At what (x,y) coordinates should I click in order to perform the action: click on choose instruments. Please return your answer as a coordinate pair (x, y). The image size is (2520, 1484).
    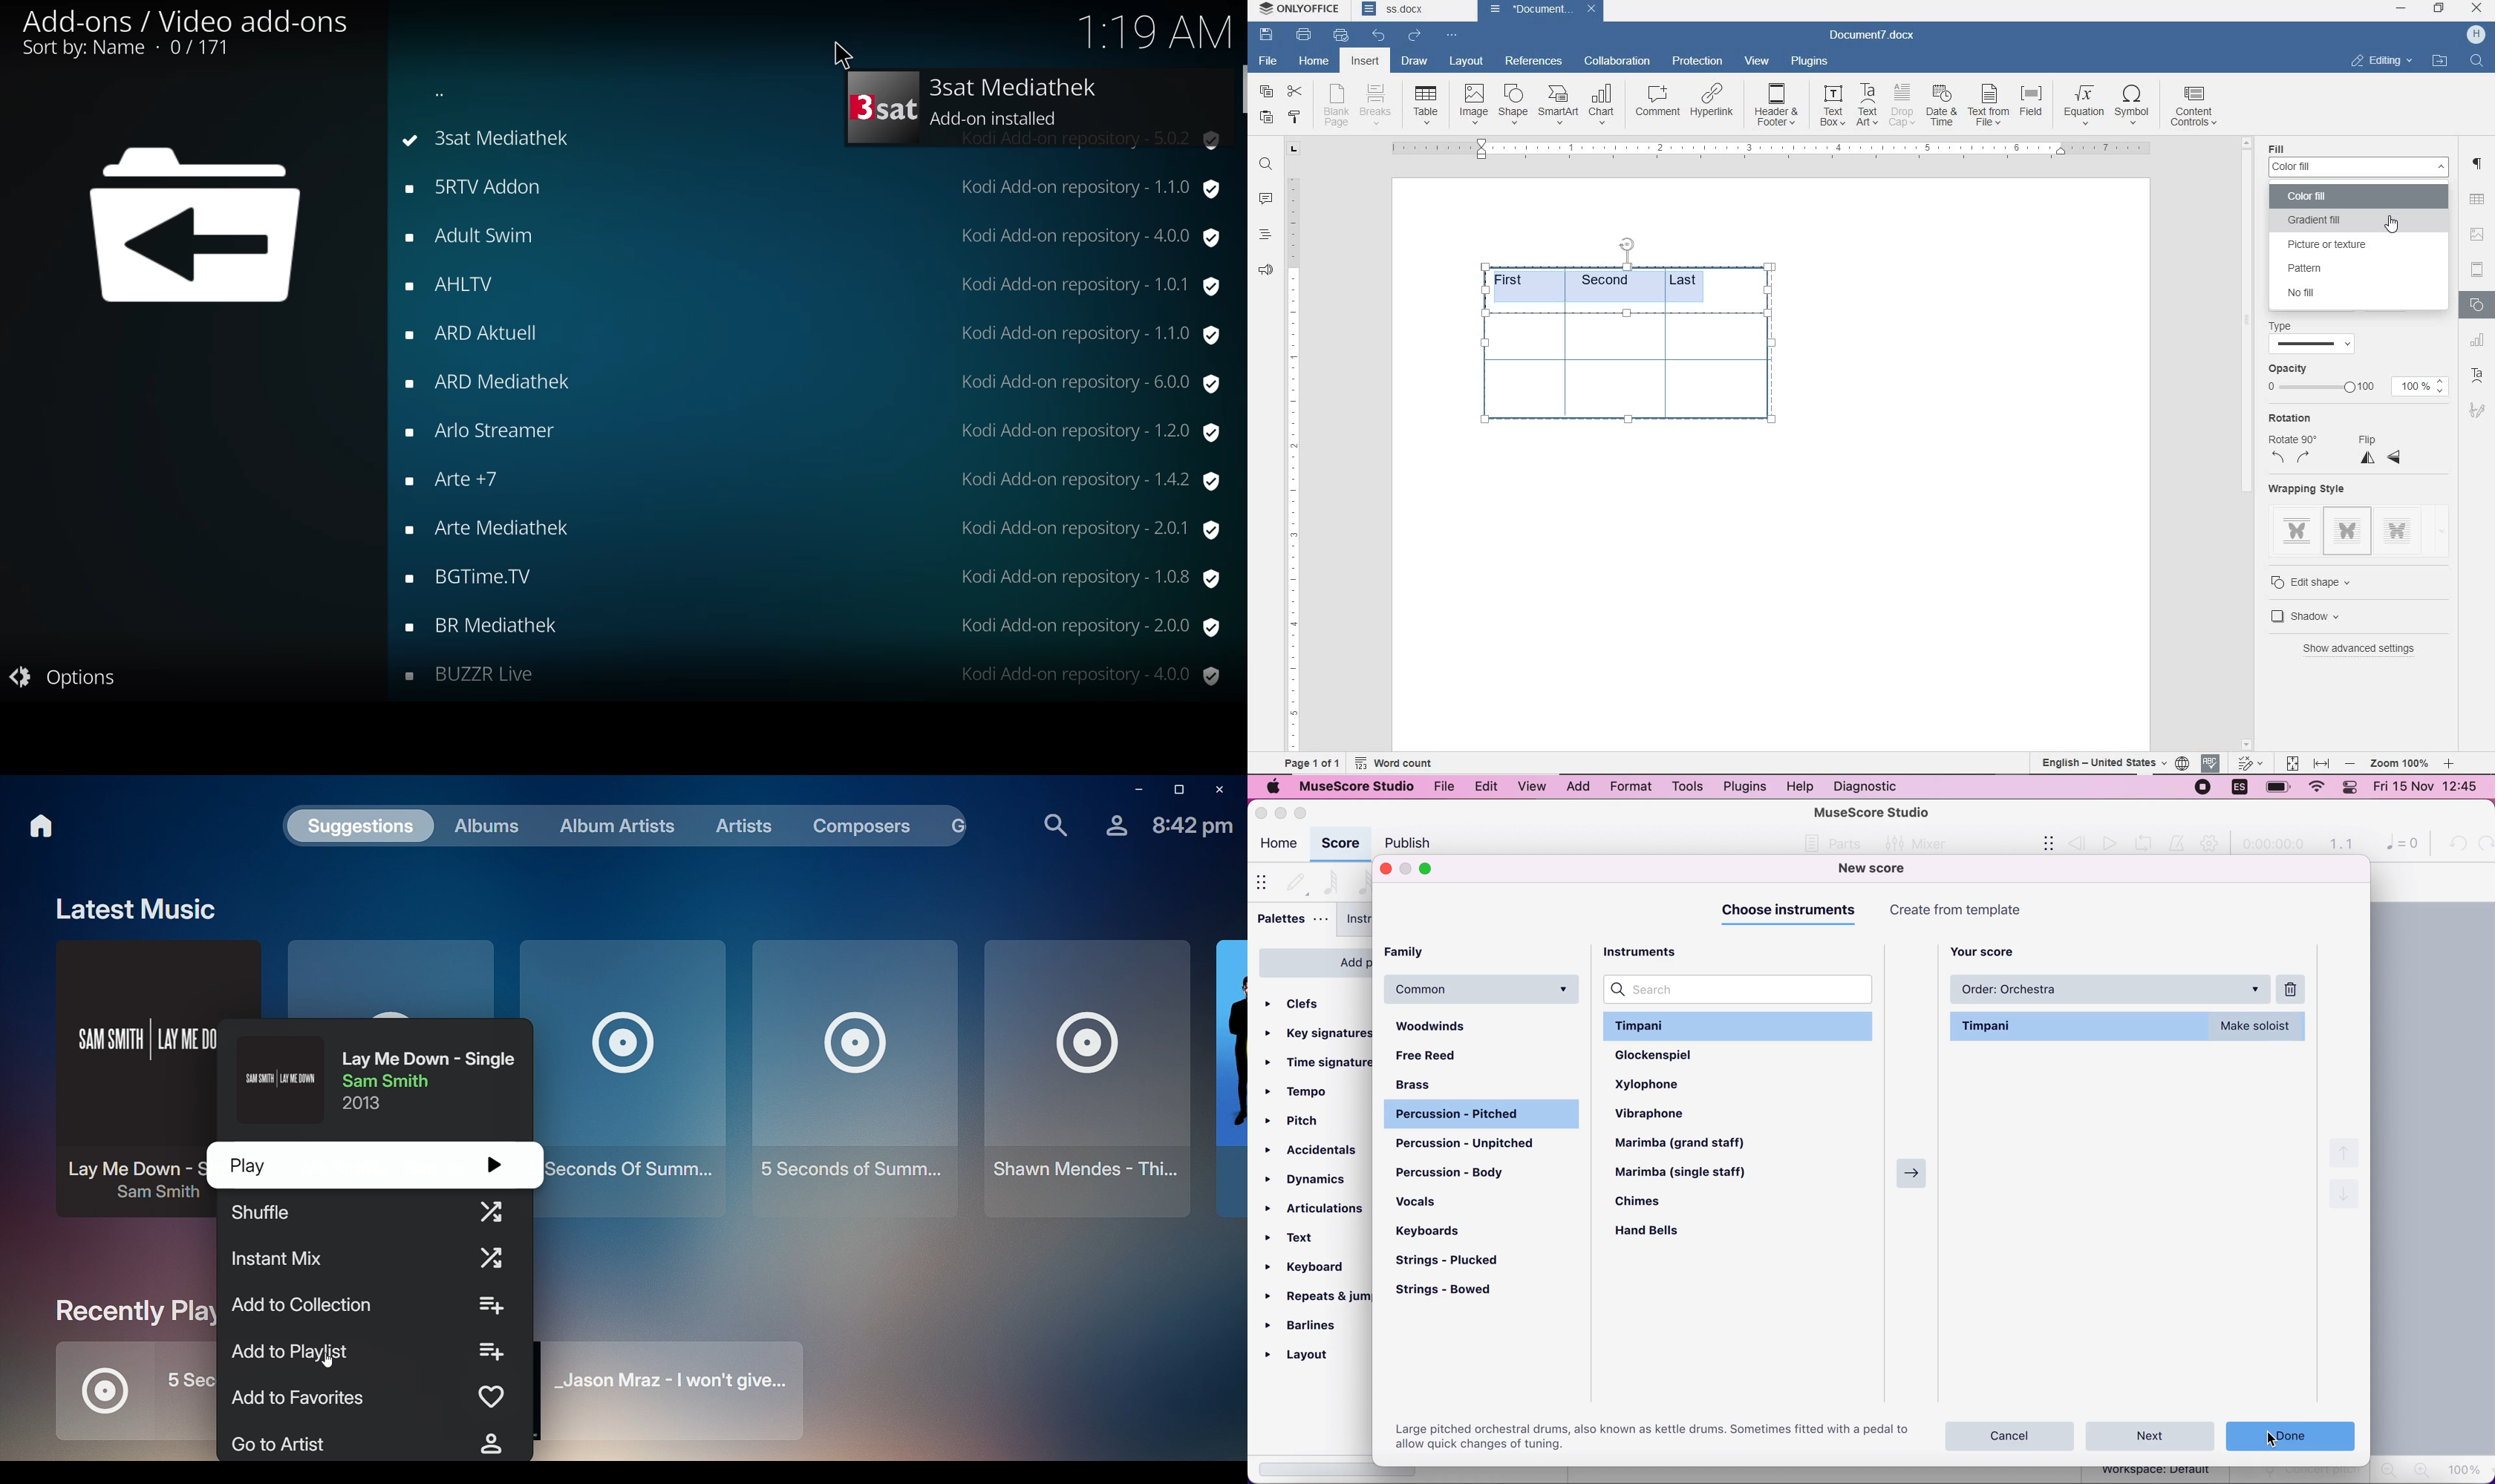
    Looking at the image, I should click on (1792, 911).